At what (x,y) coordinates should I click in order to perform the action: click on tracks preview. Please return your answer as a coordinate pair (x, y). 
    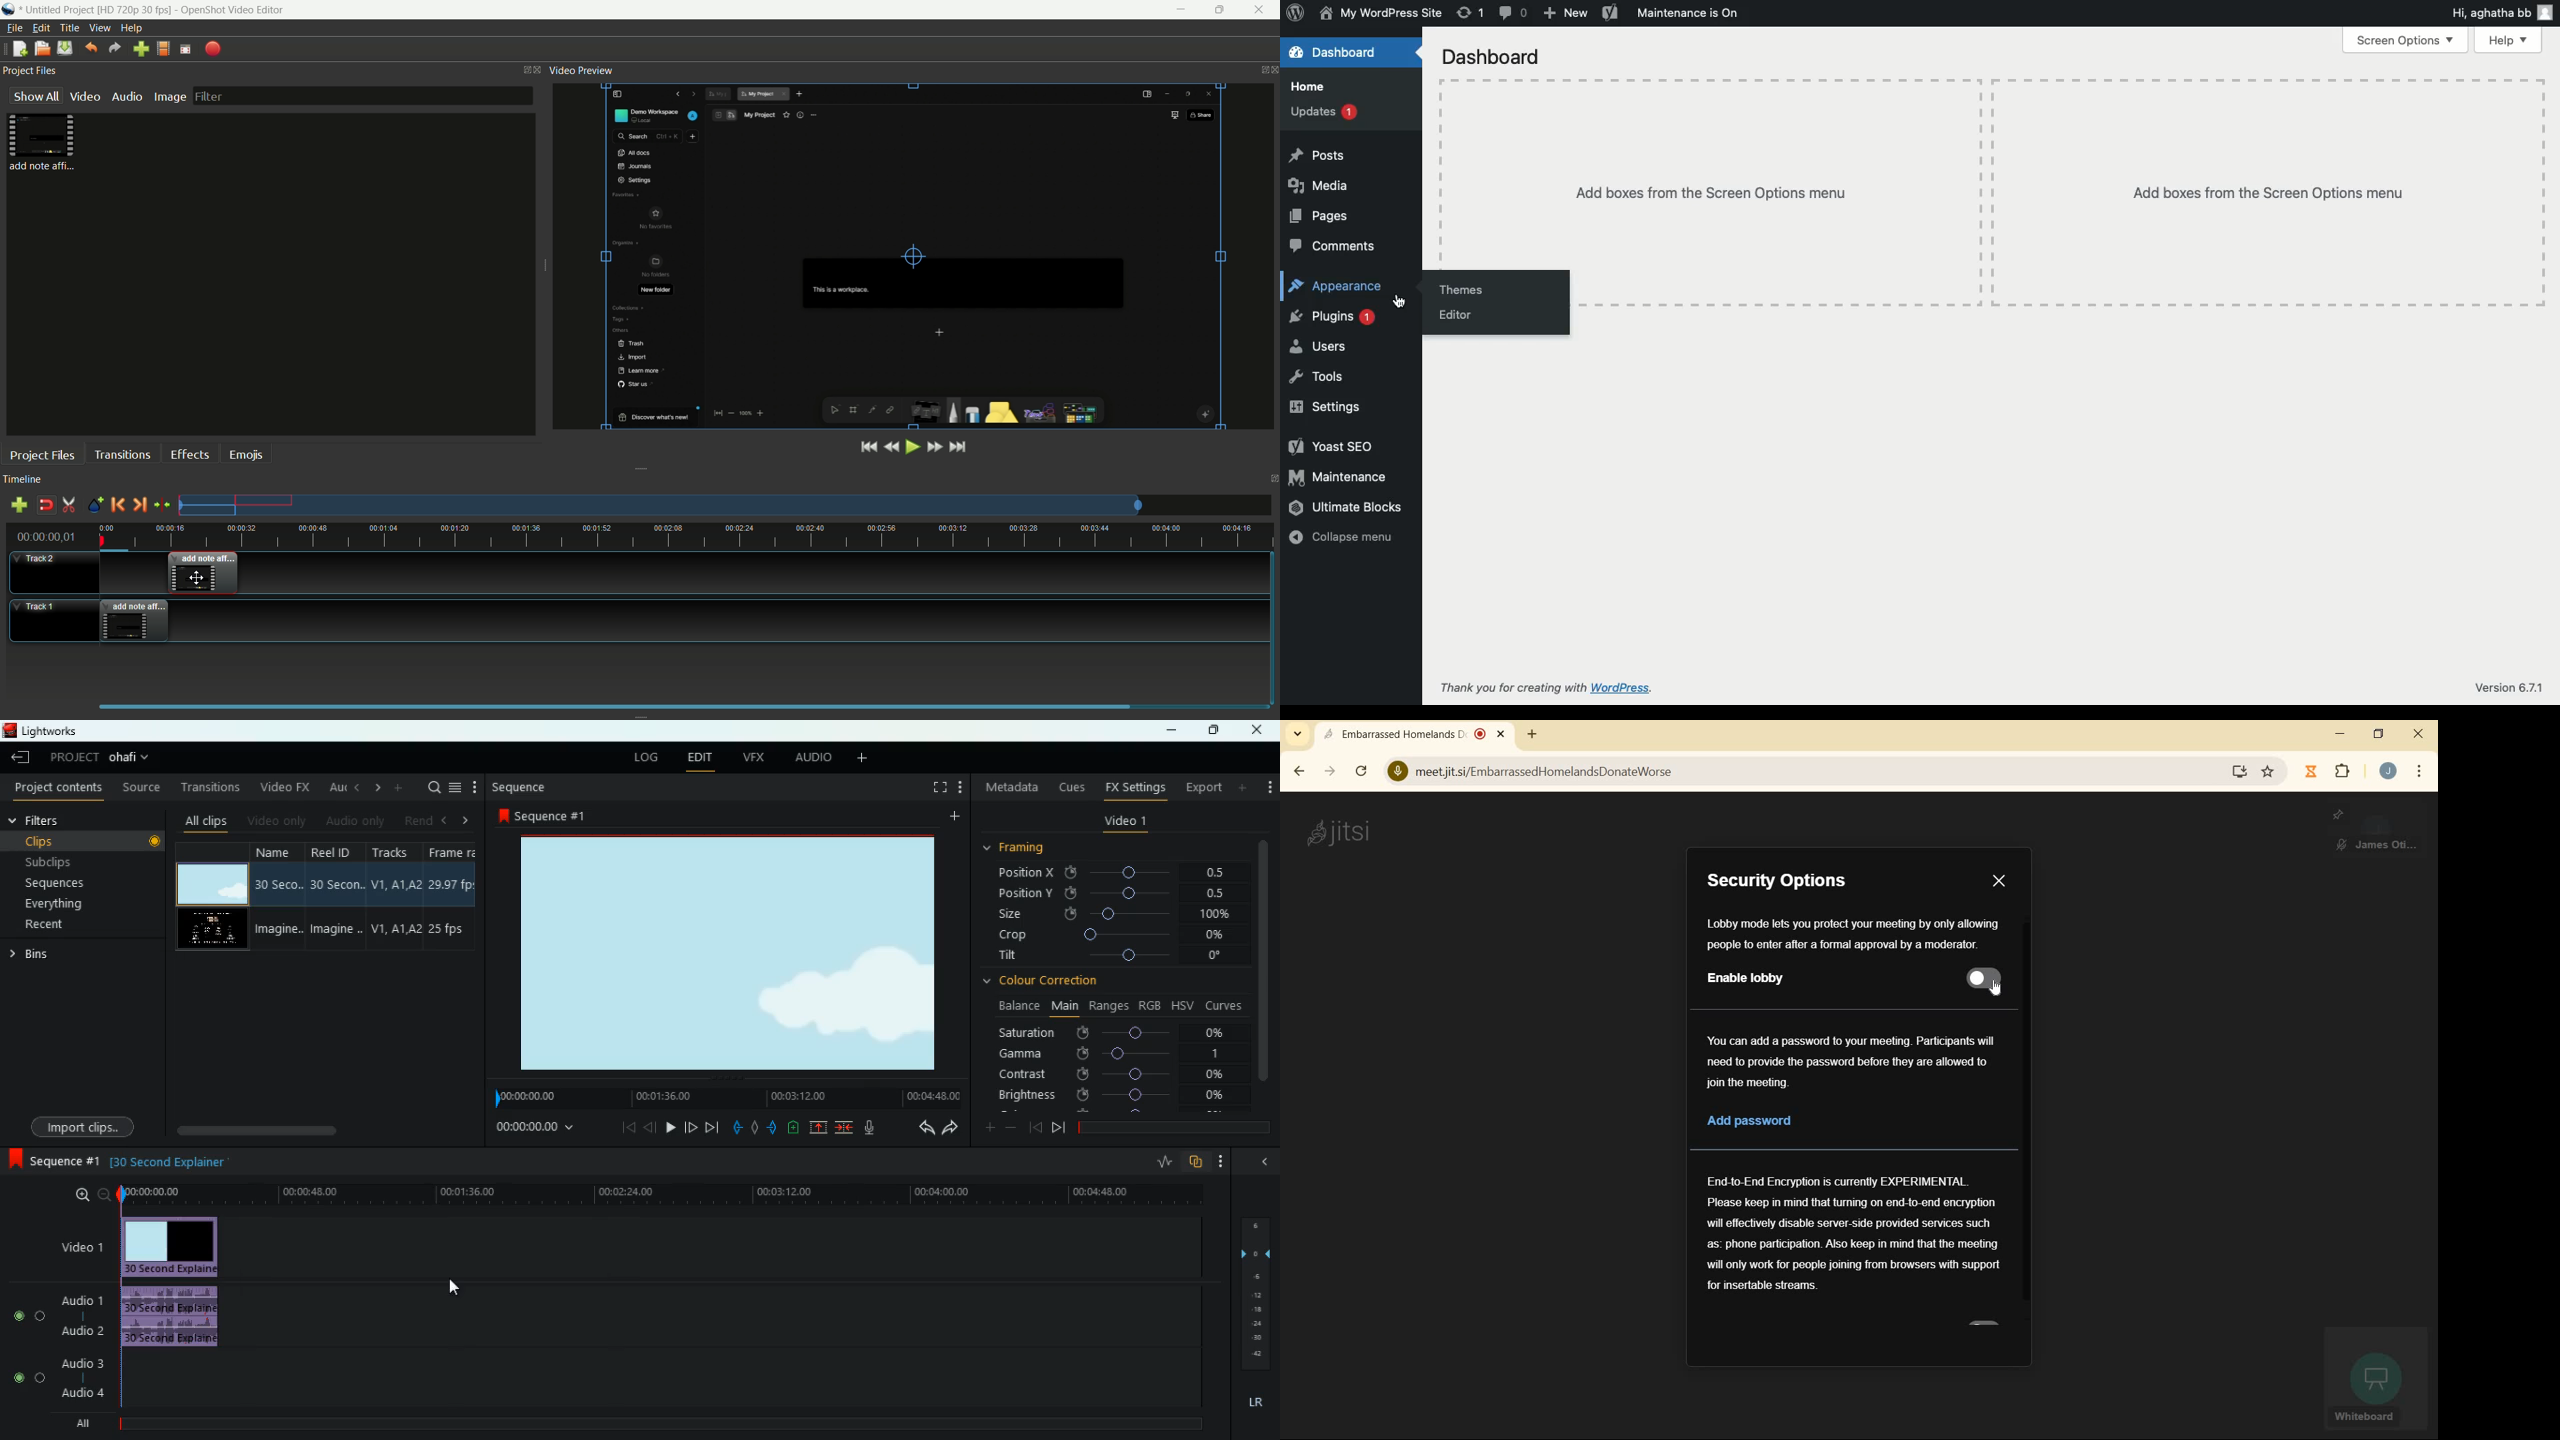
    Looking at the image, I should click on (659, 505).